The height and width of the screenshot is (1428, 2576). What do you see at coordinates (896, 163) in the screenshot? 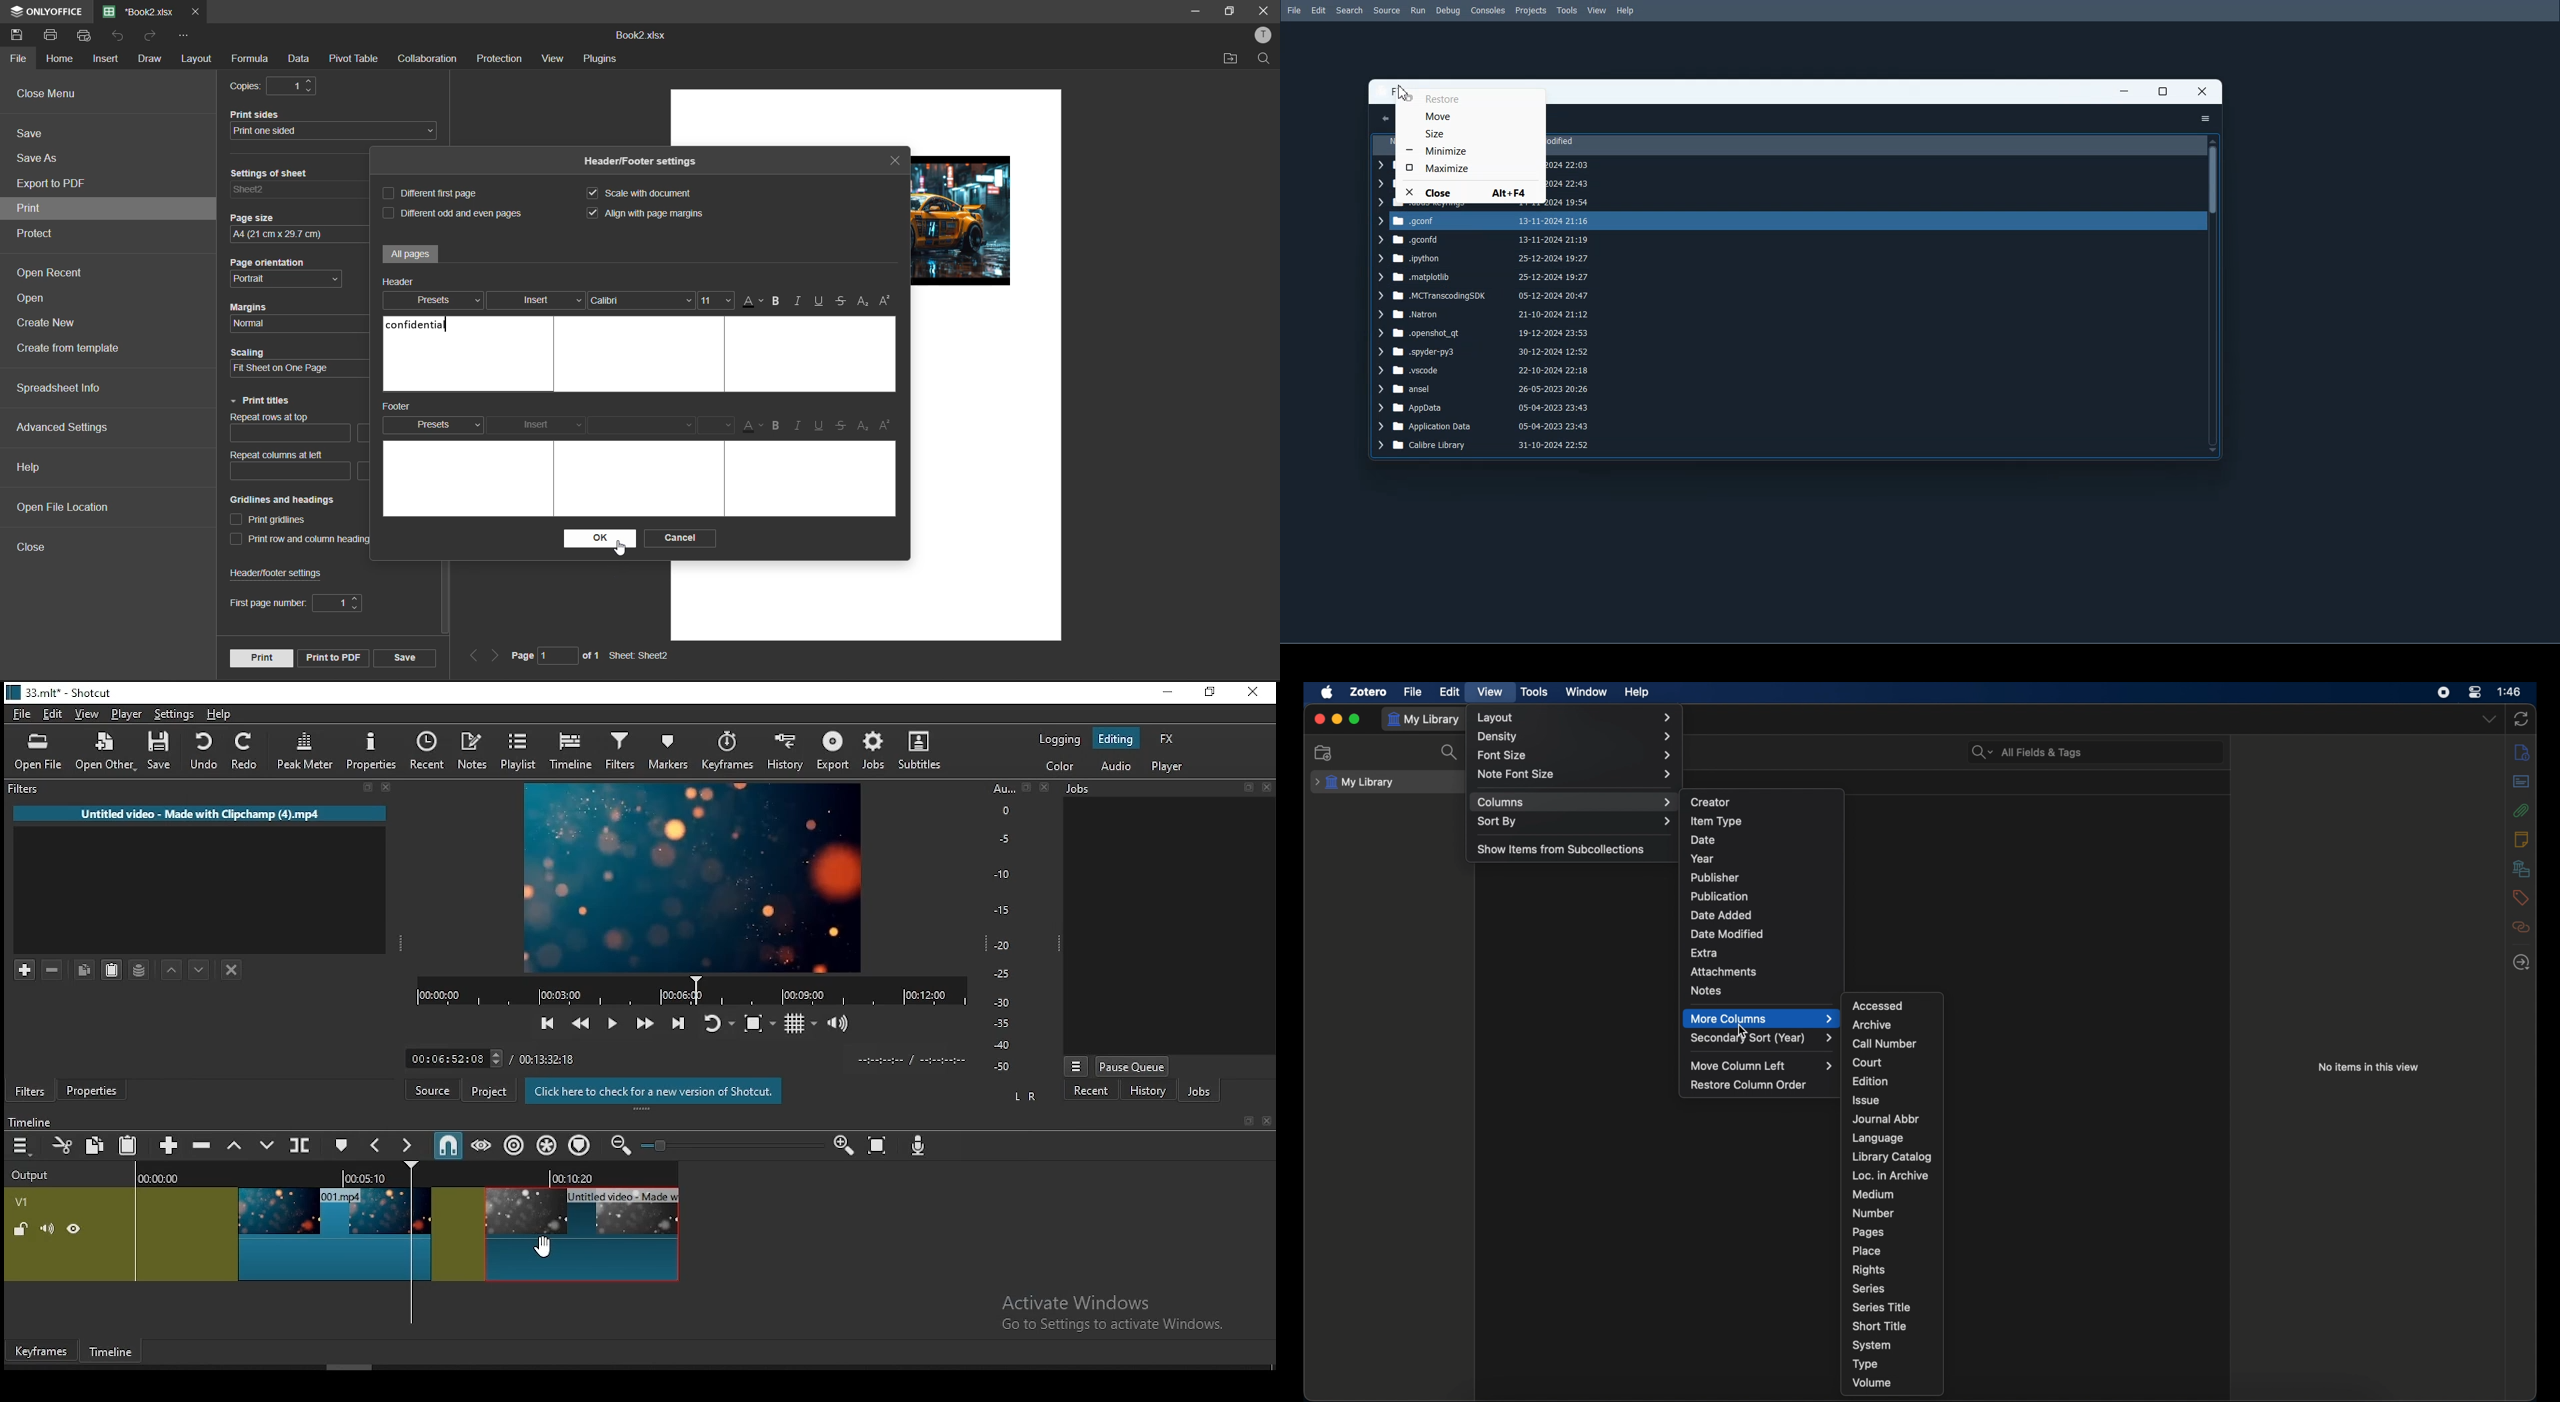
I see `close tab` at bounding box center [896, 163].